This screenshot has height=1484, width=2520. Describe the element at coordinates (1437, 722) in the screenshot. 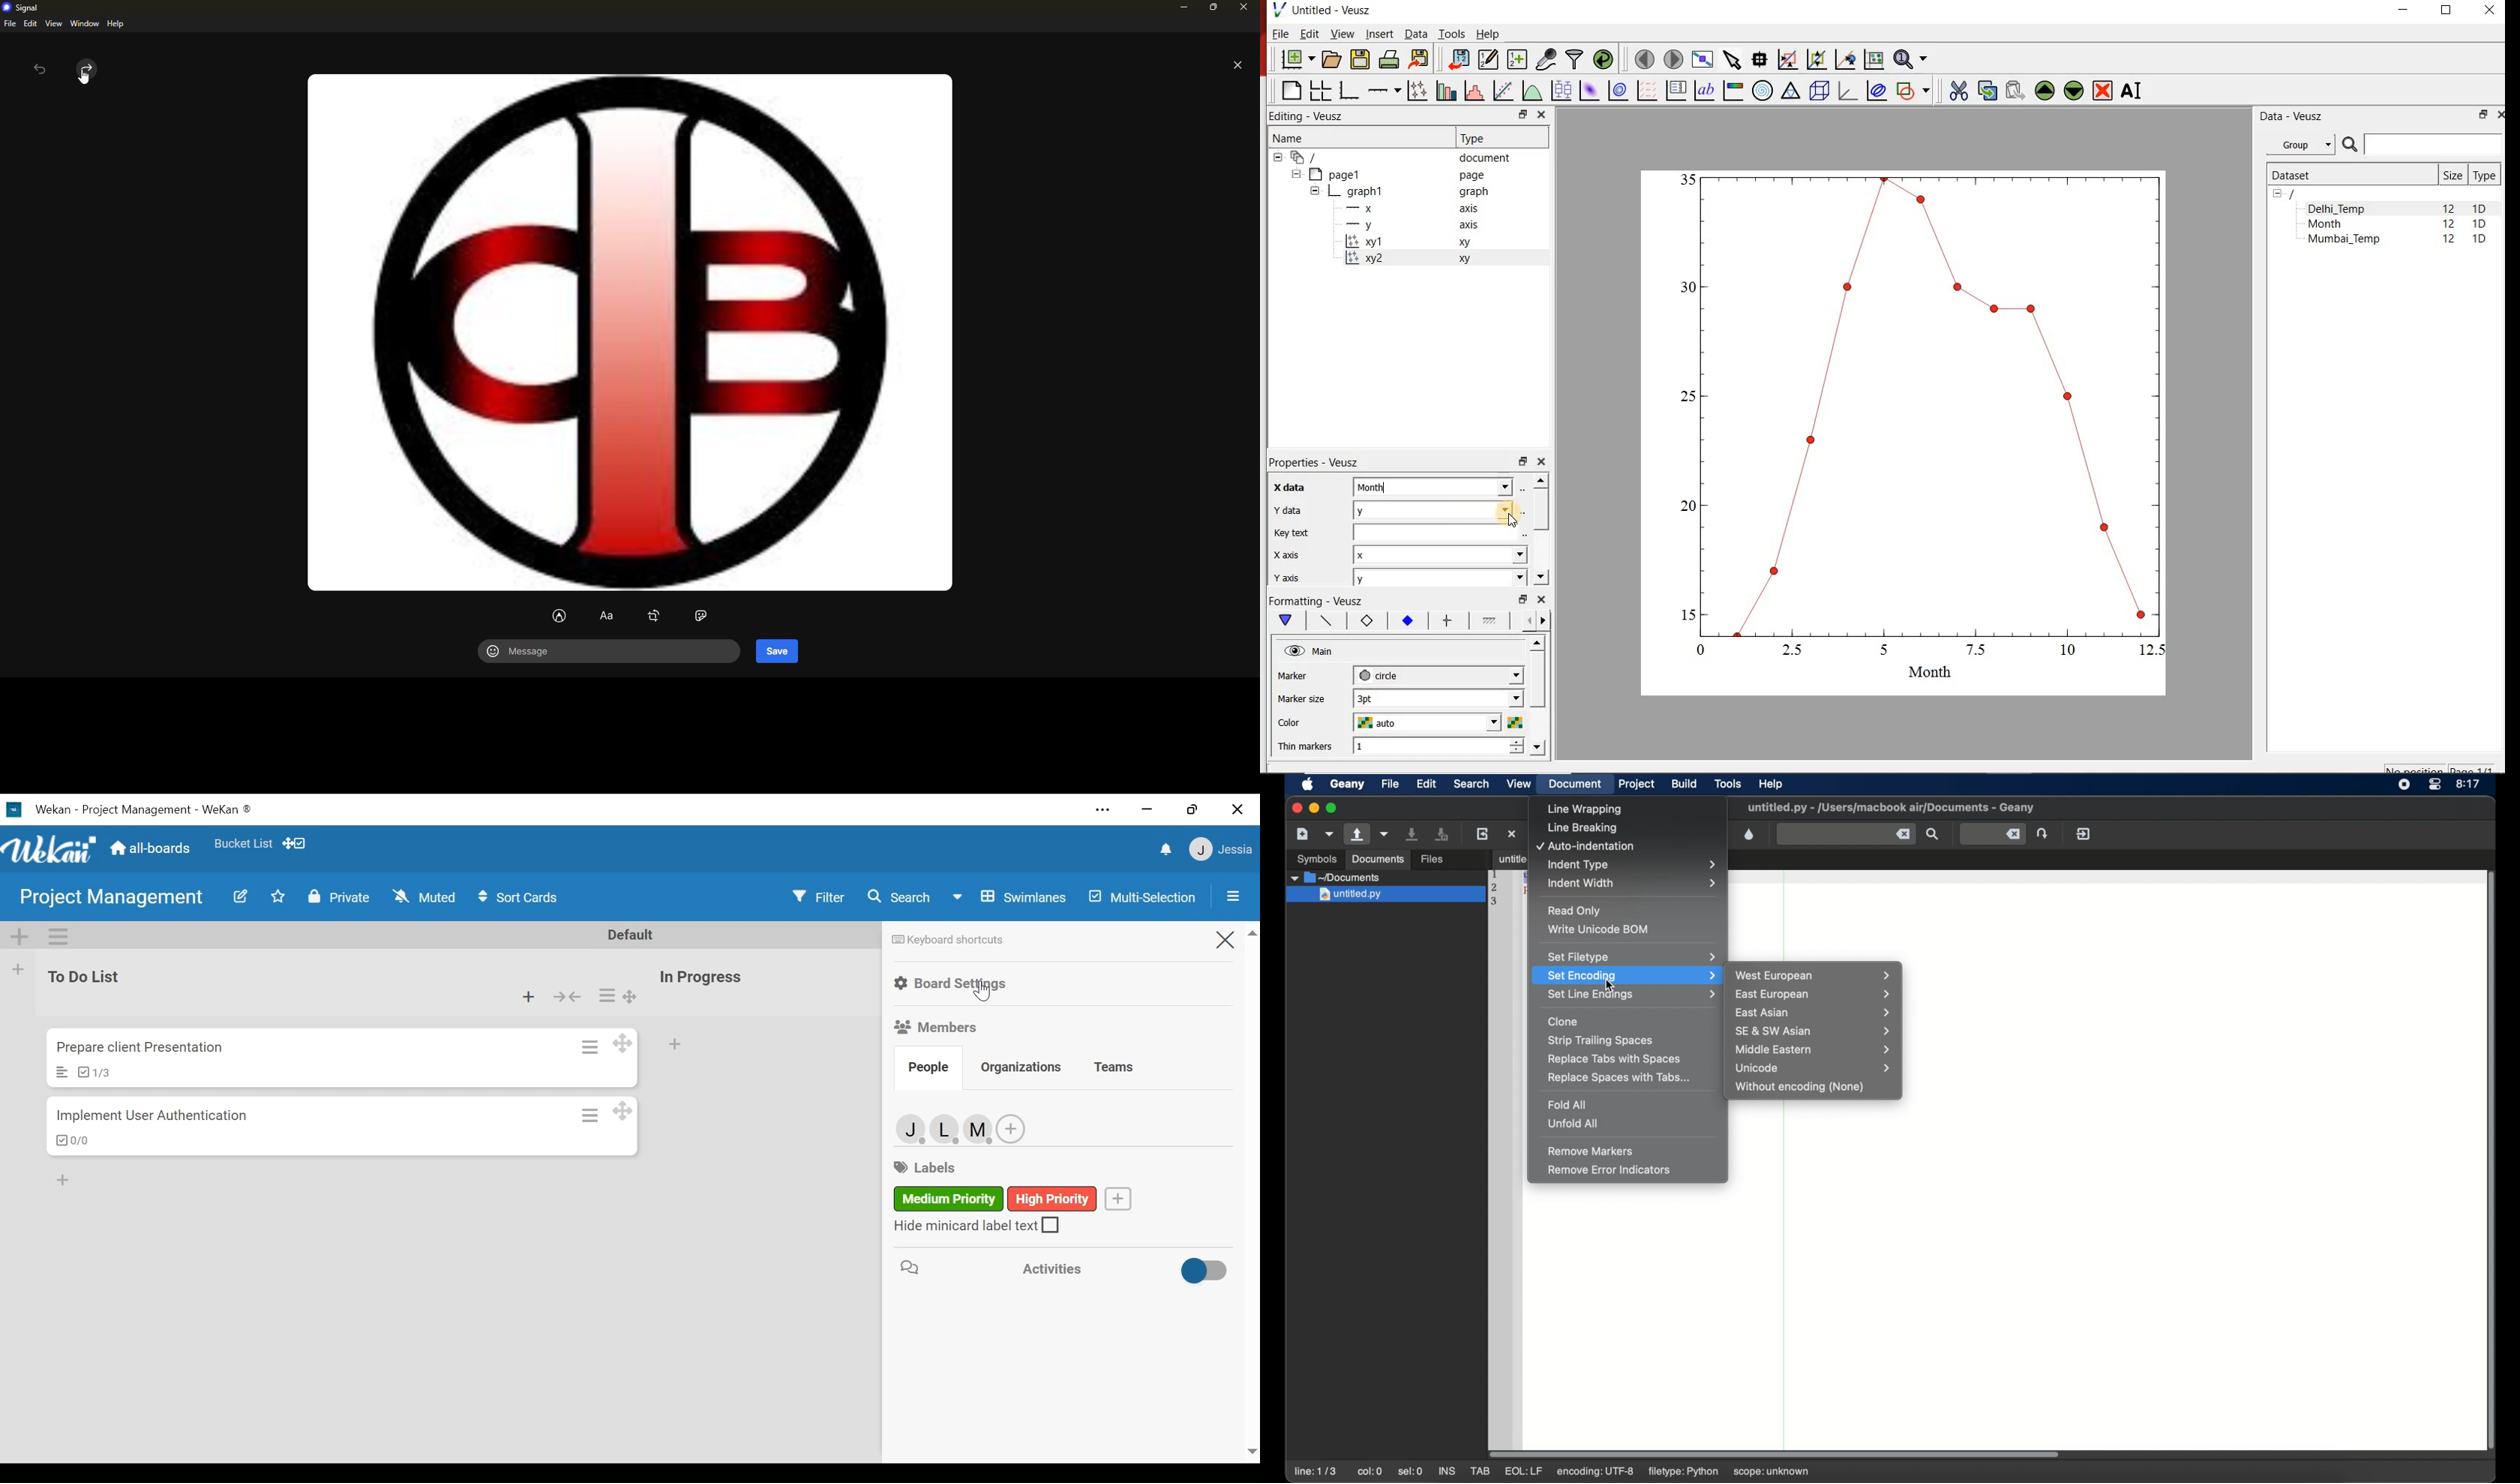

I see `auto` at that location.